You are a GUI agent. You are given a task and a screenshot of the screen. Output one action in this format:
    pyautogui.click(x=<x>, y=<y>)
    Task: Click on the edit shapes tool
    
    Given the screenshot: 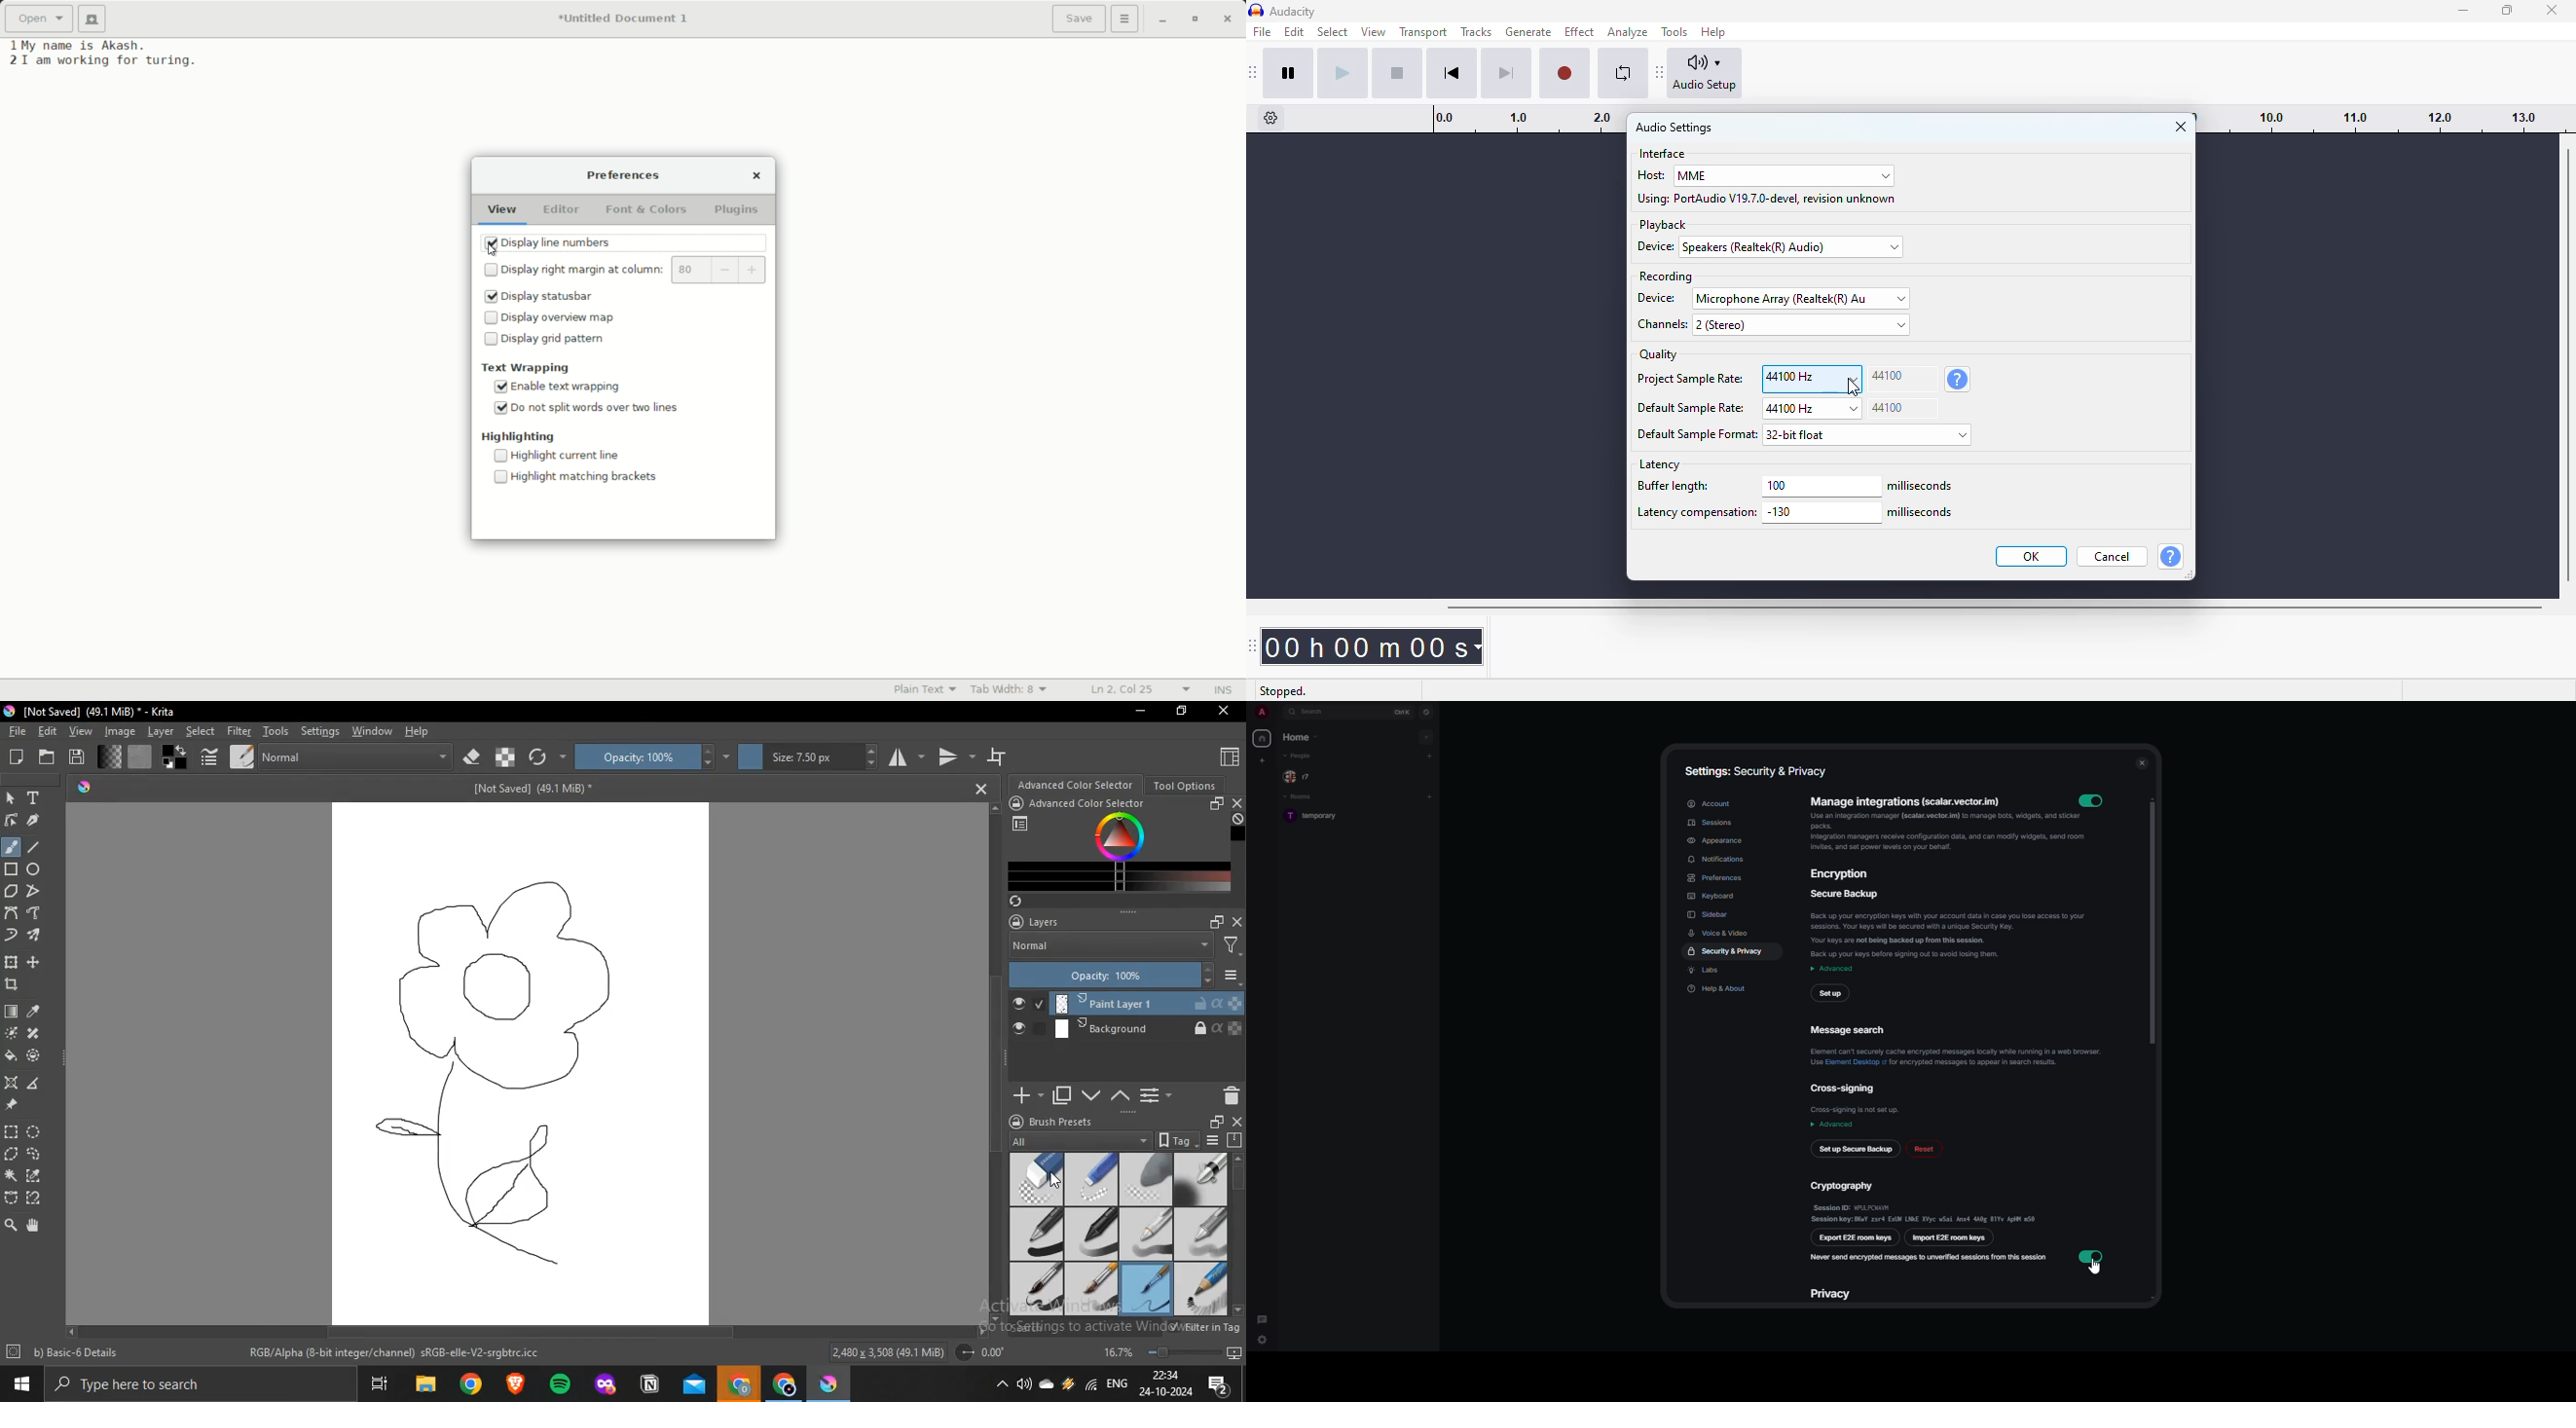 What is the action you would take?
    pyautogui.click(x=12, y=821)
    